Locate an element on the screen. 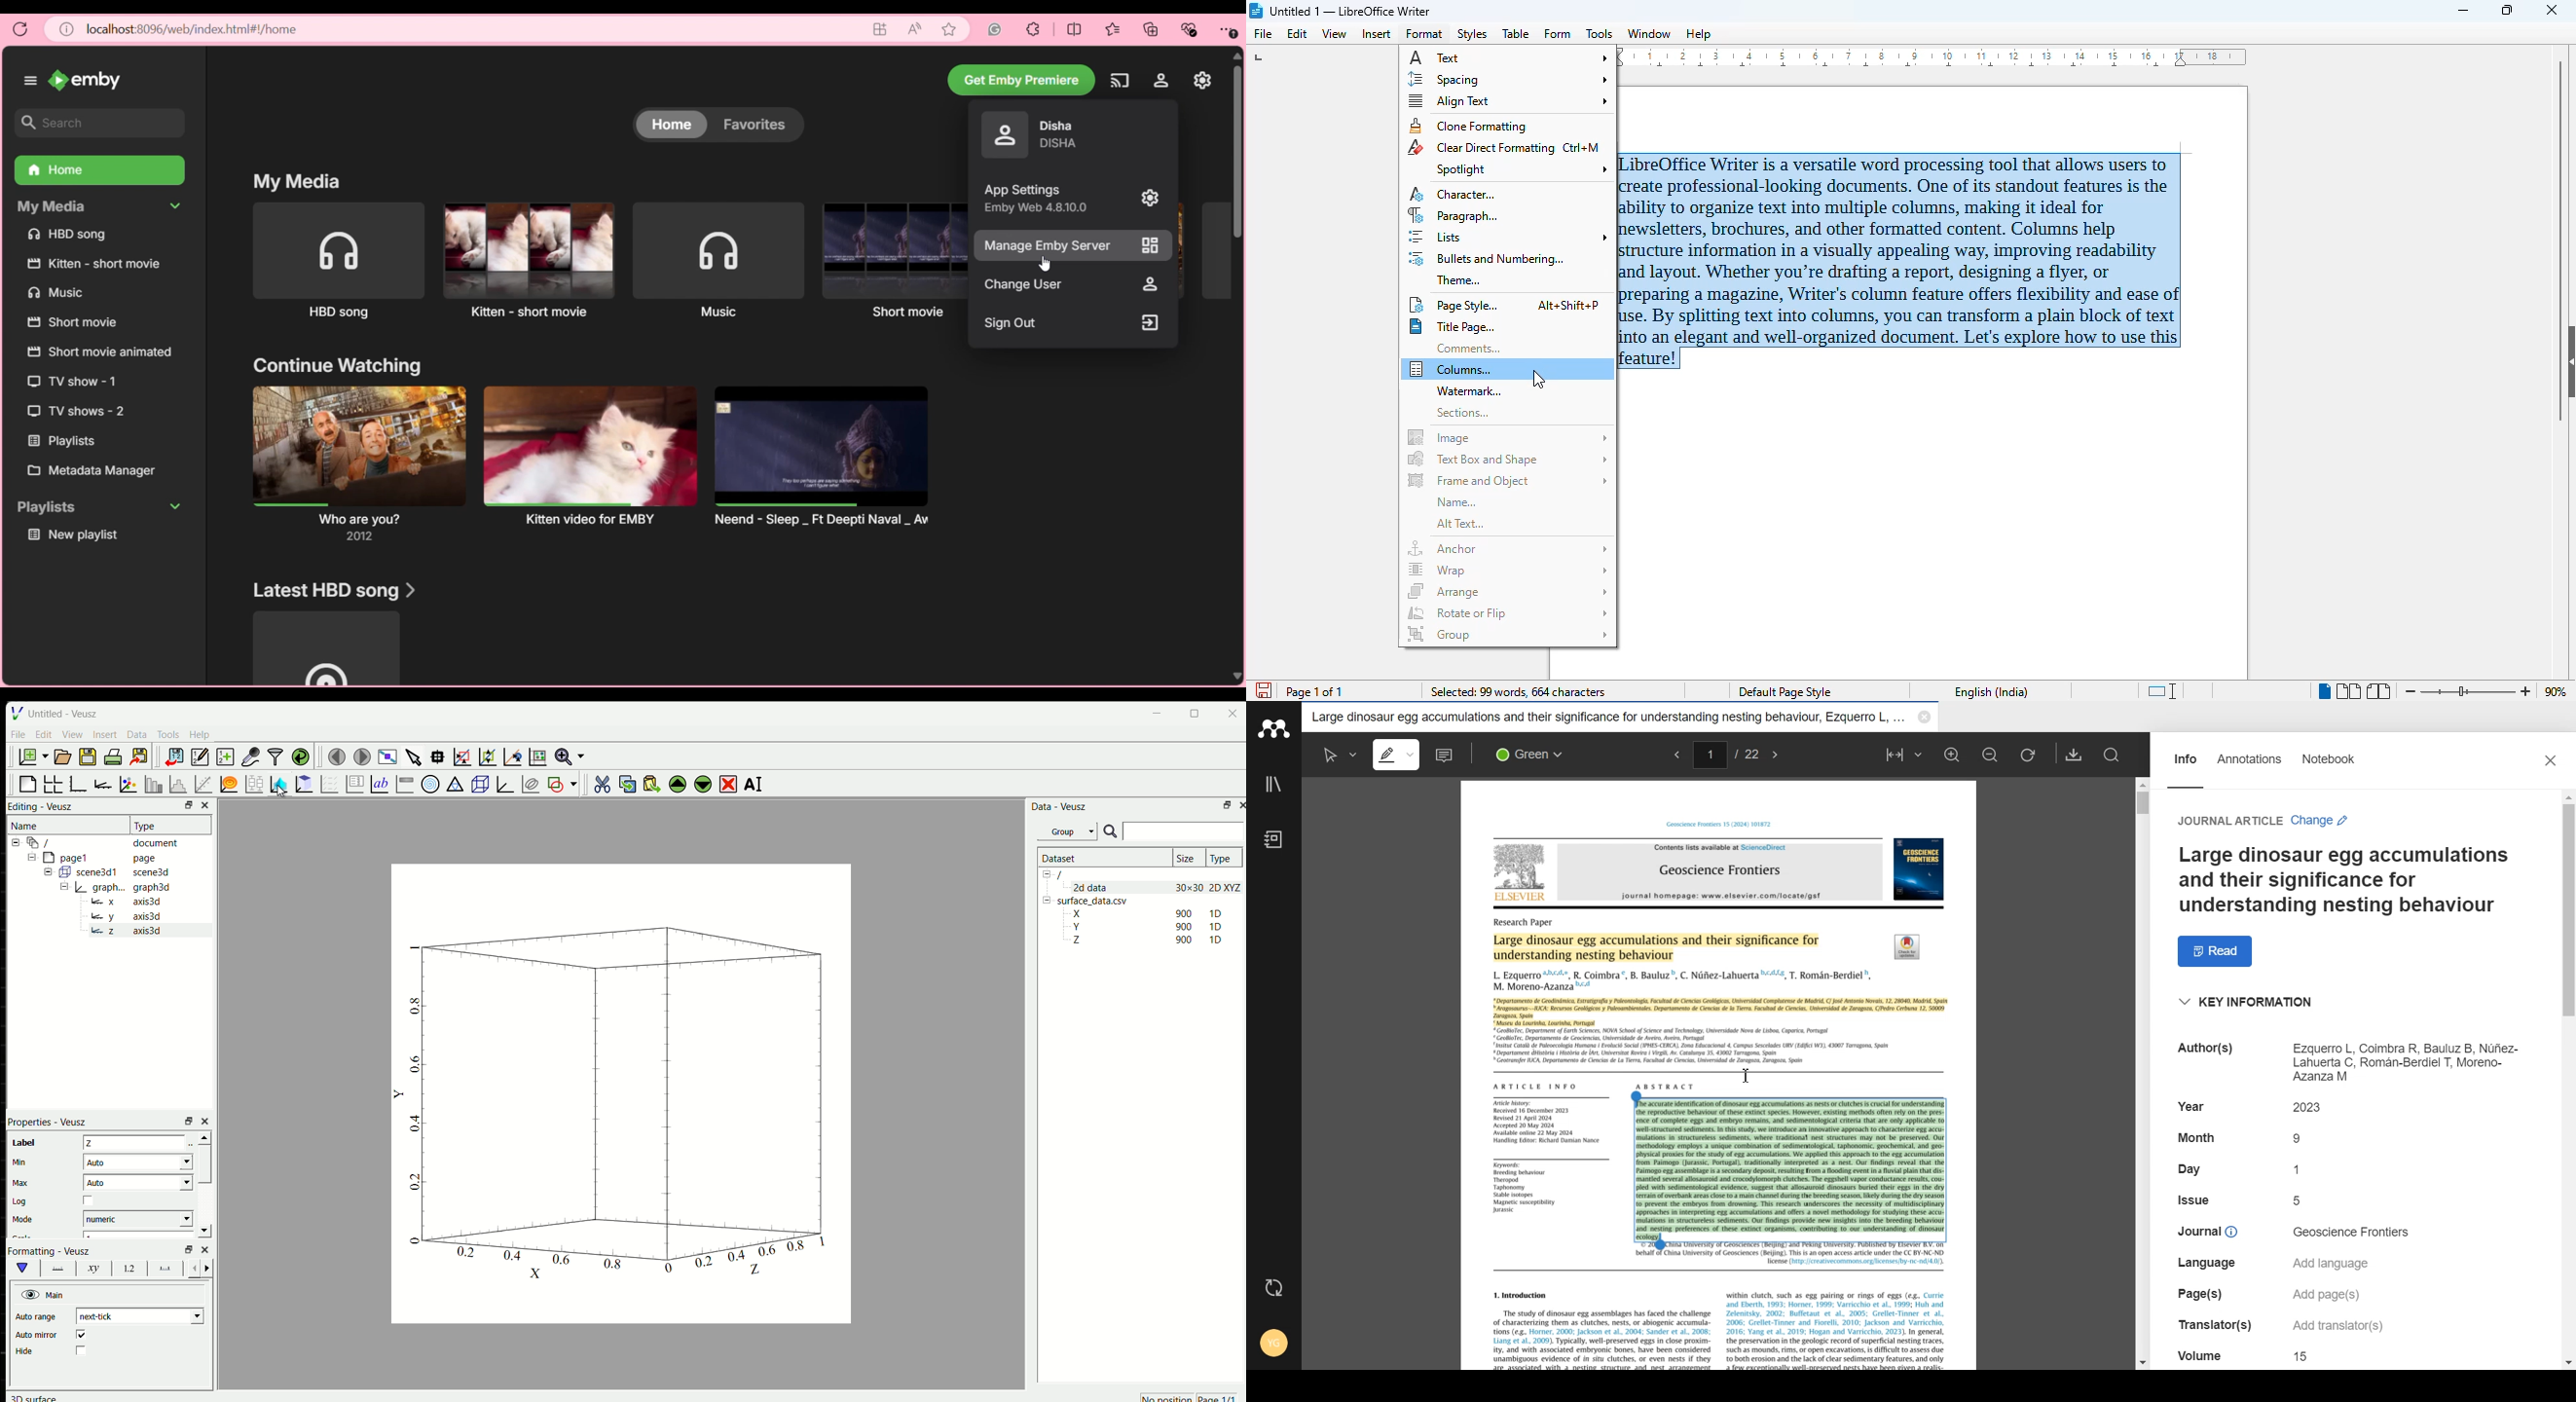 Image resolution: width=2576 pixels, height=1428 pixels. Drop-down  is located at coordinates (187, 1162).